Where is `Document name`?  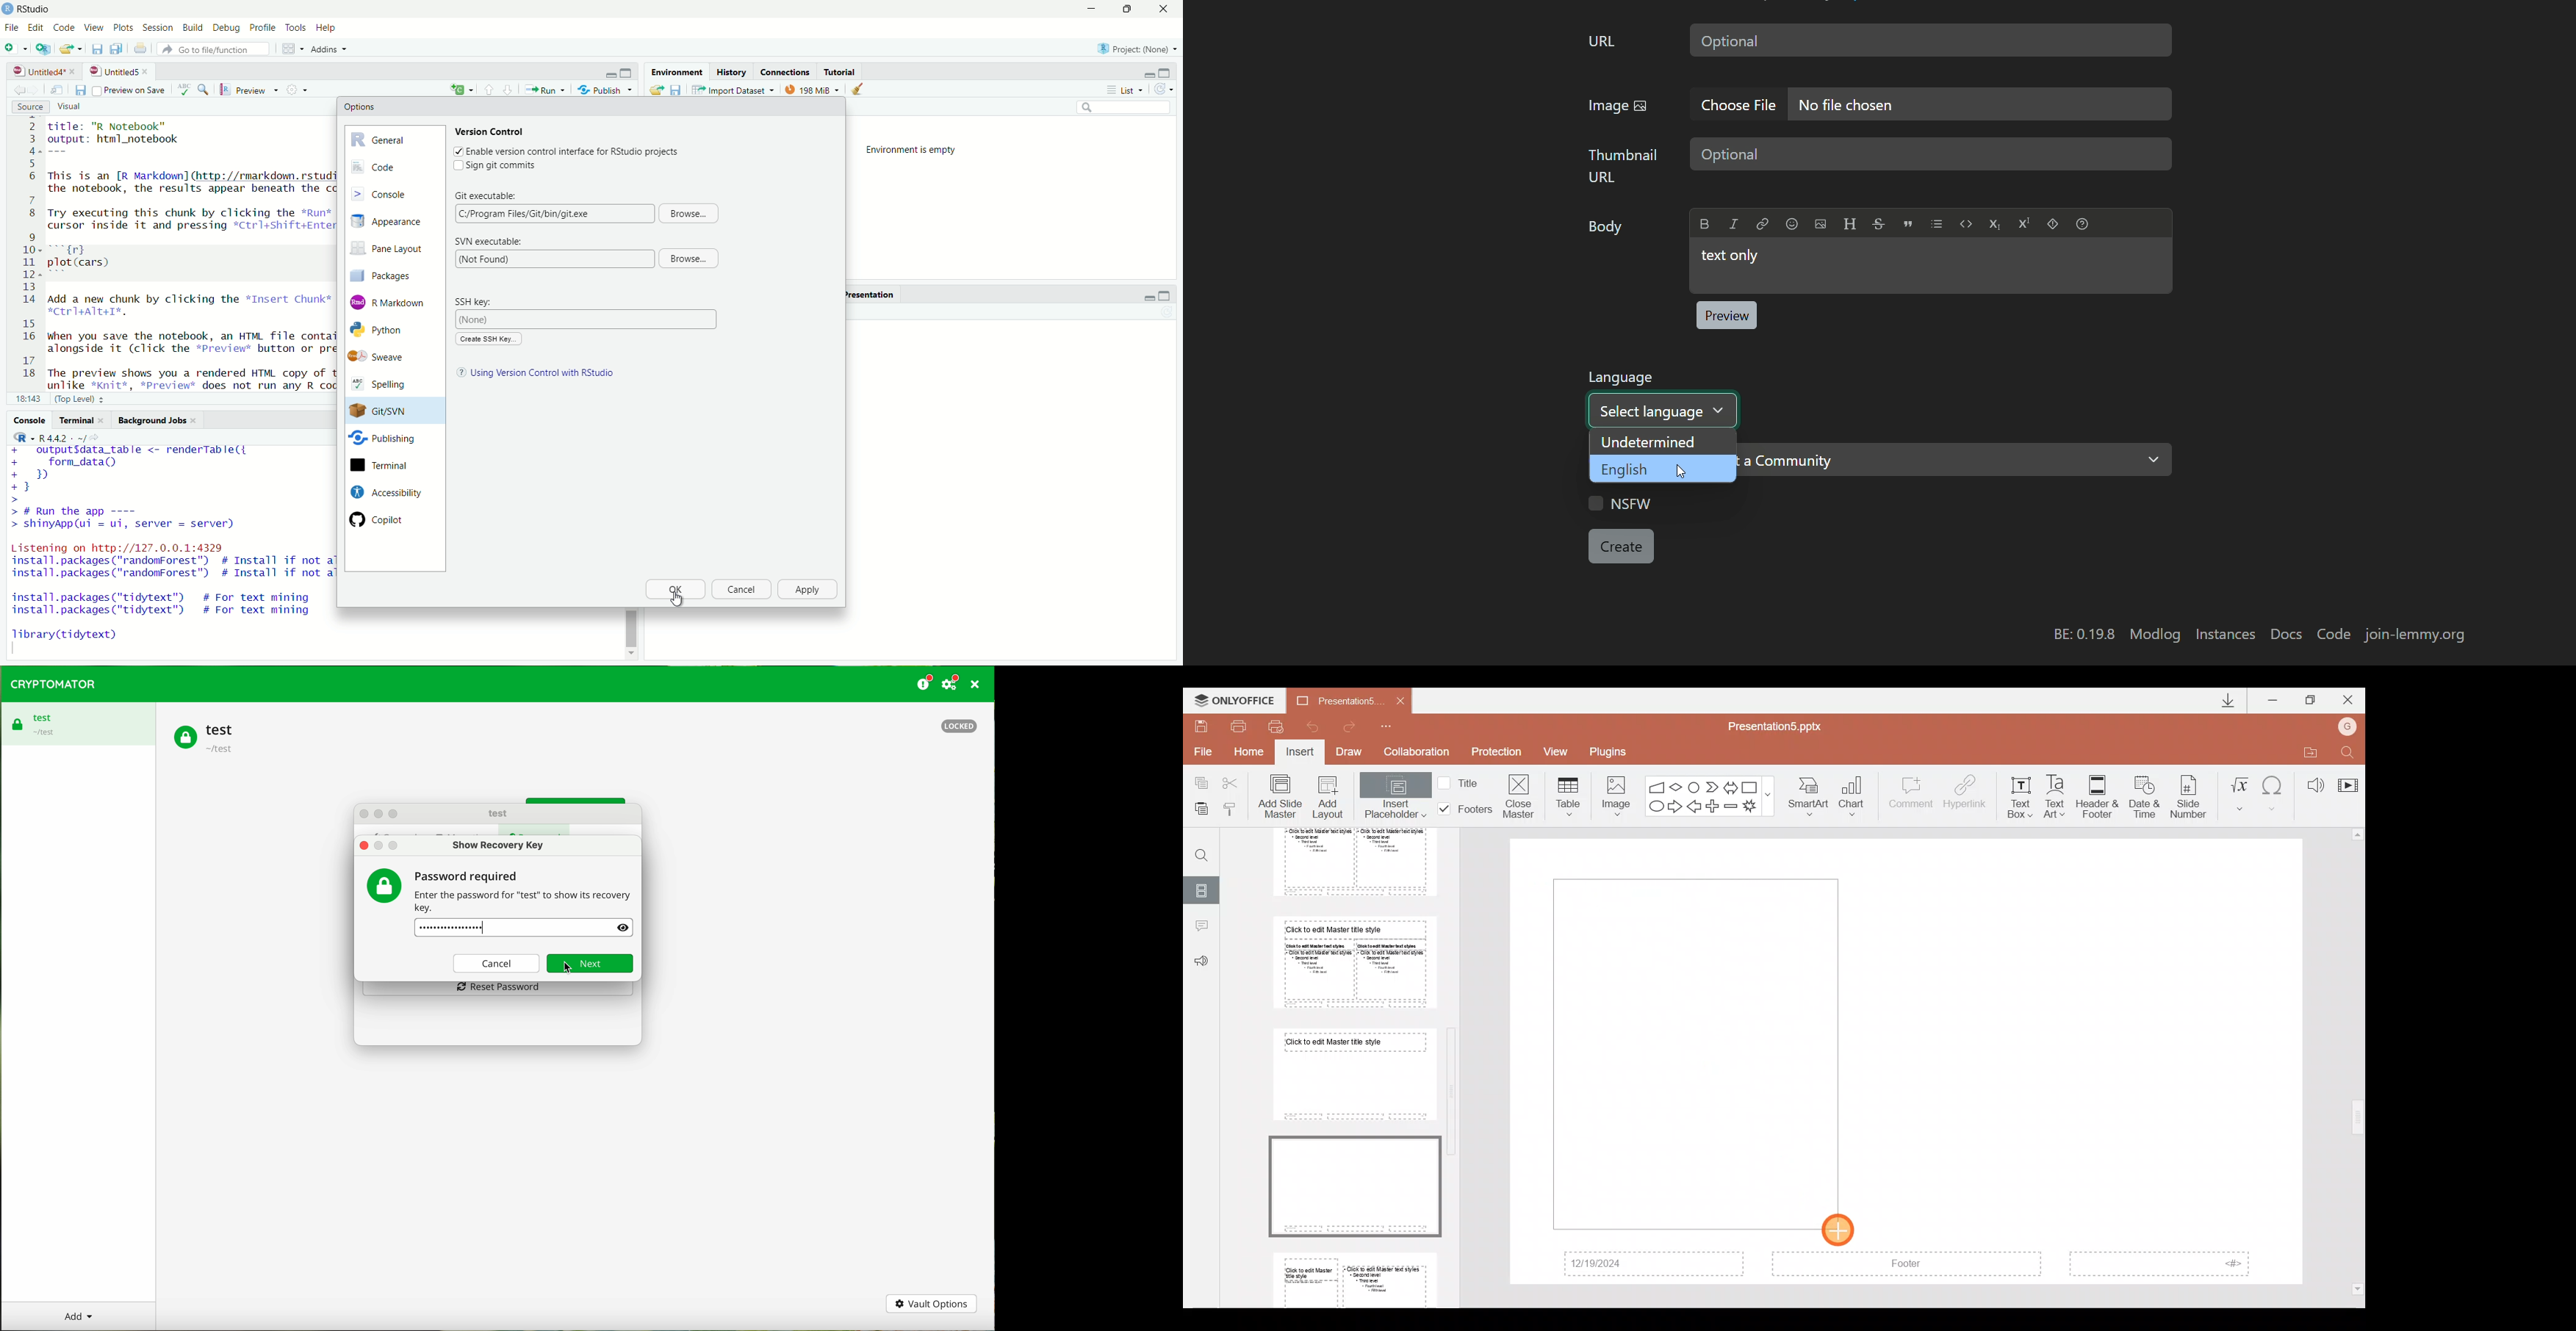 Document name is located at coordinates (1782, 725).